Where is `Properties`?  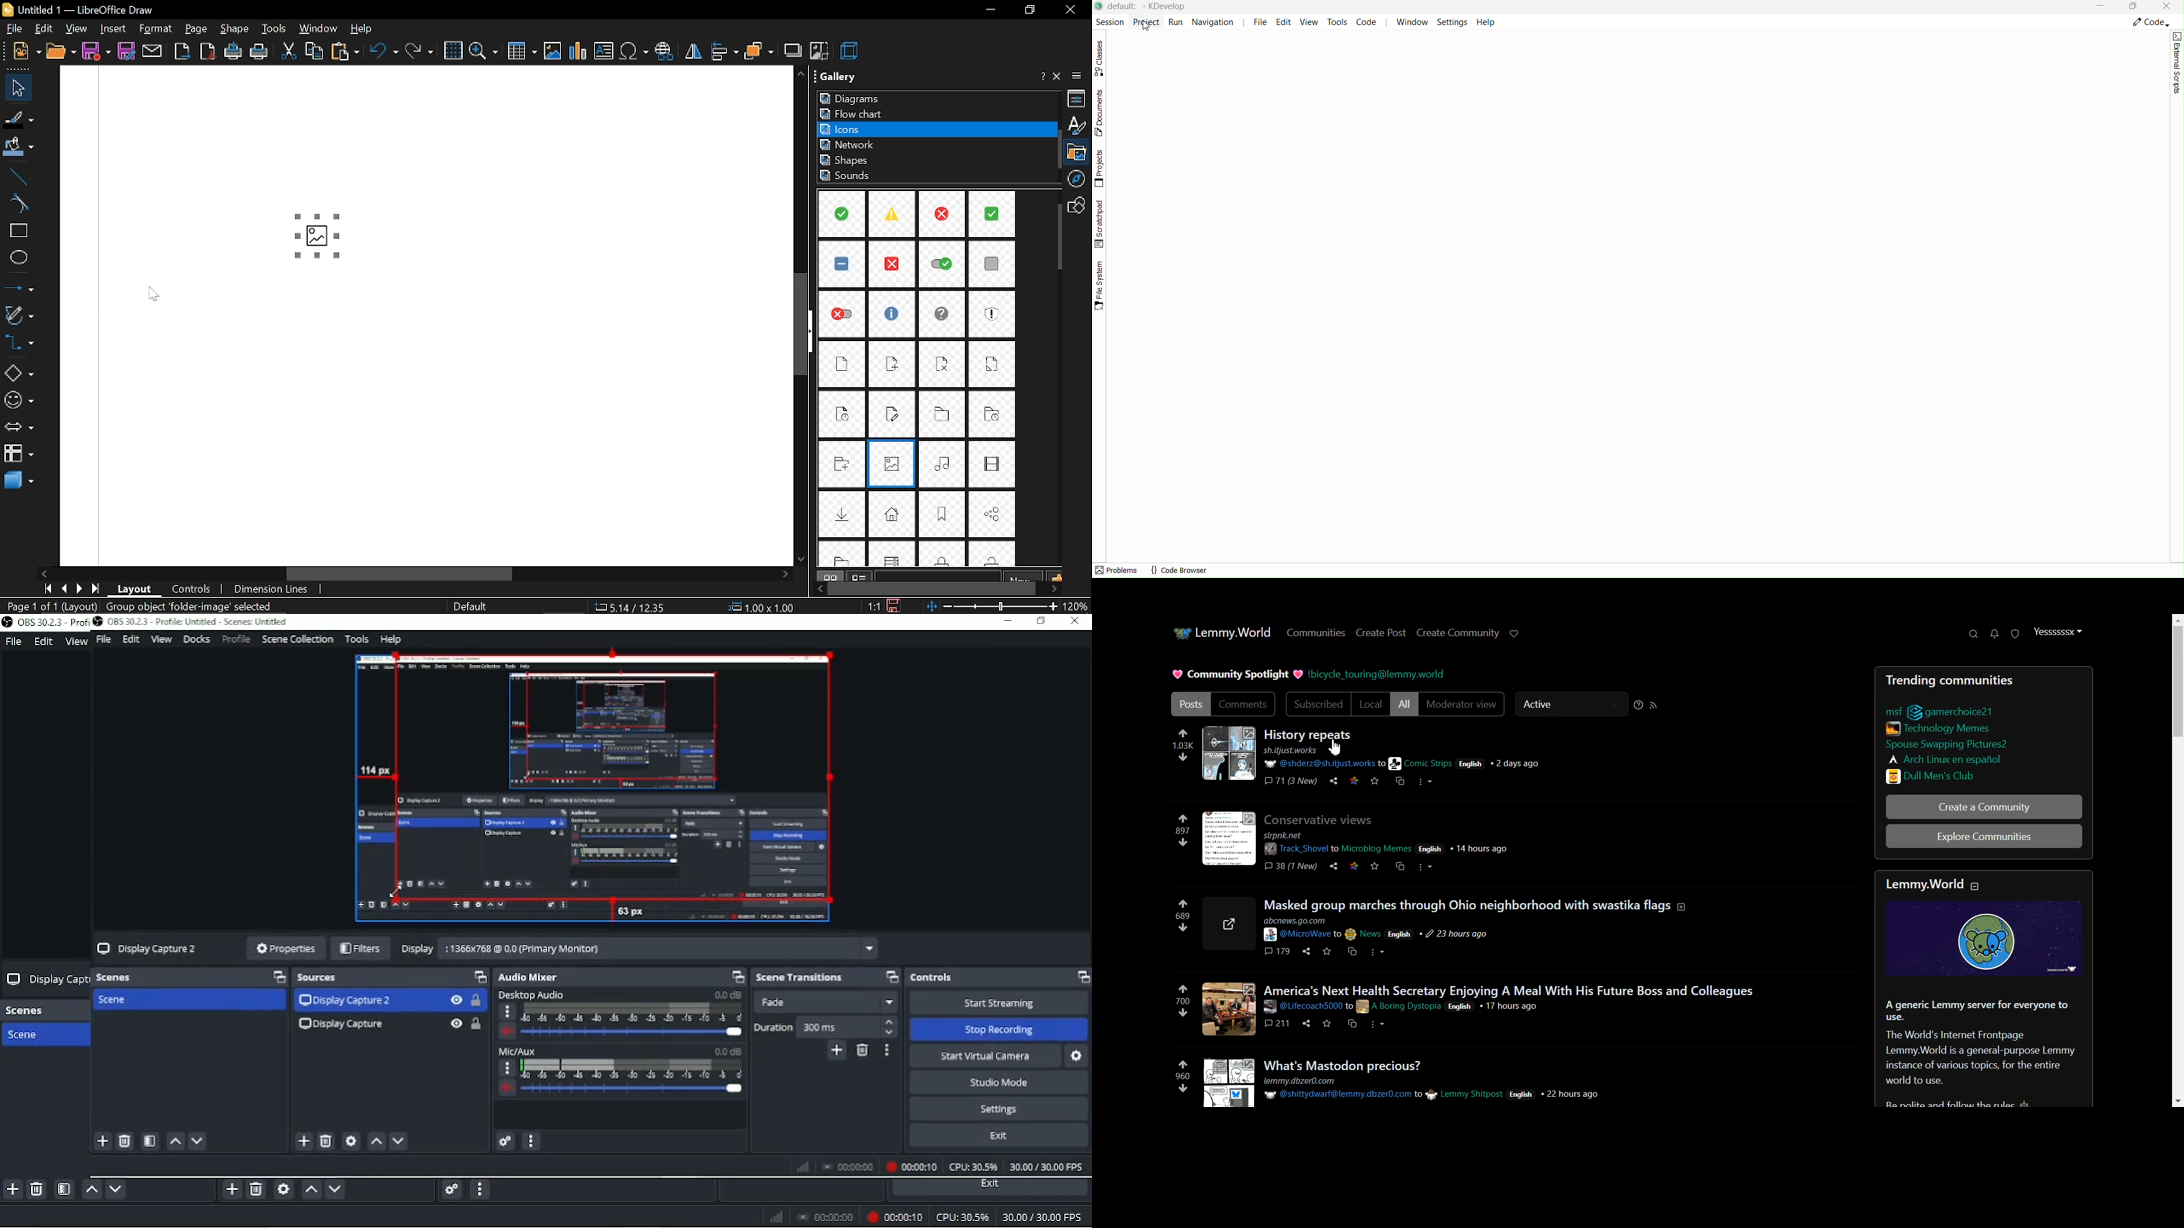
Properties is located at coordinates (285, 946).